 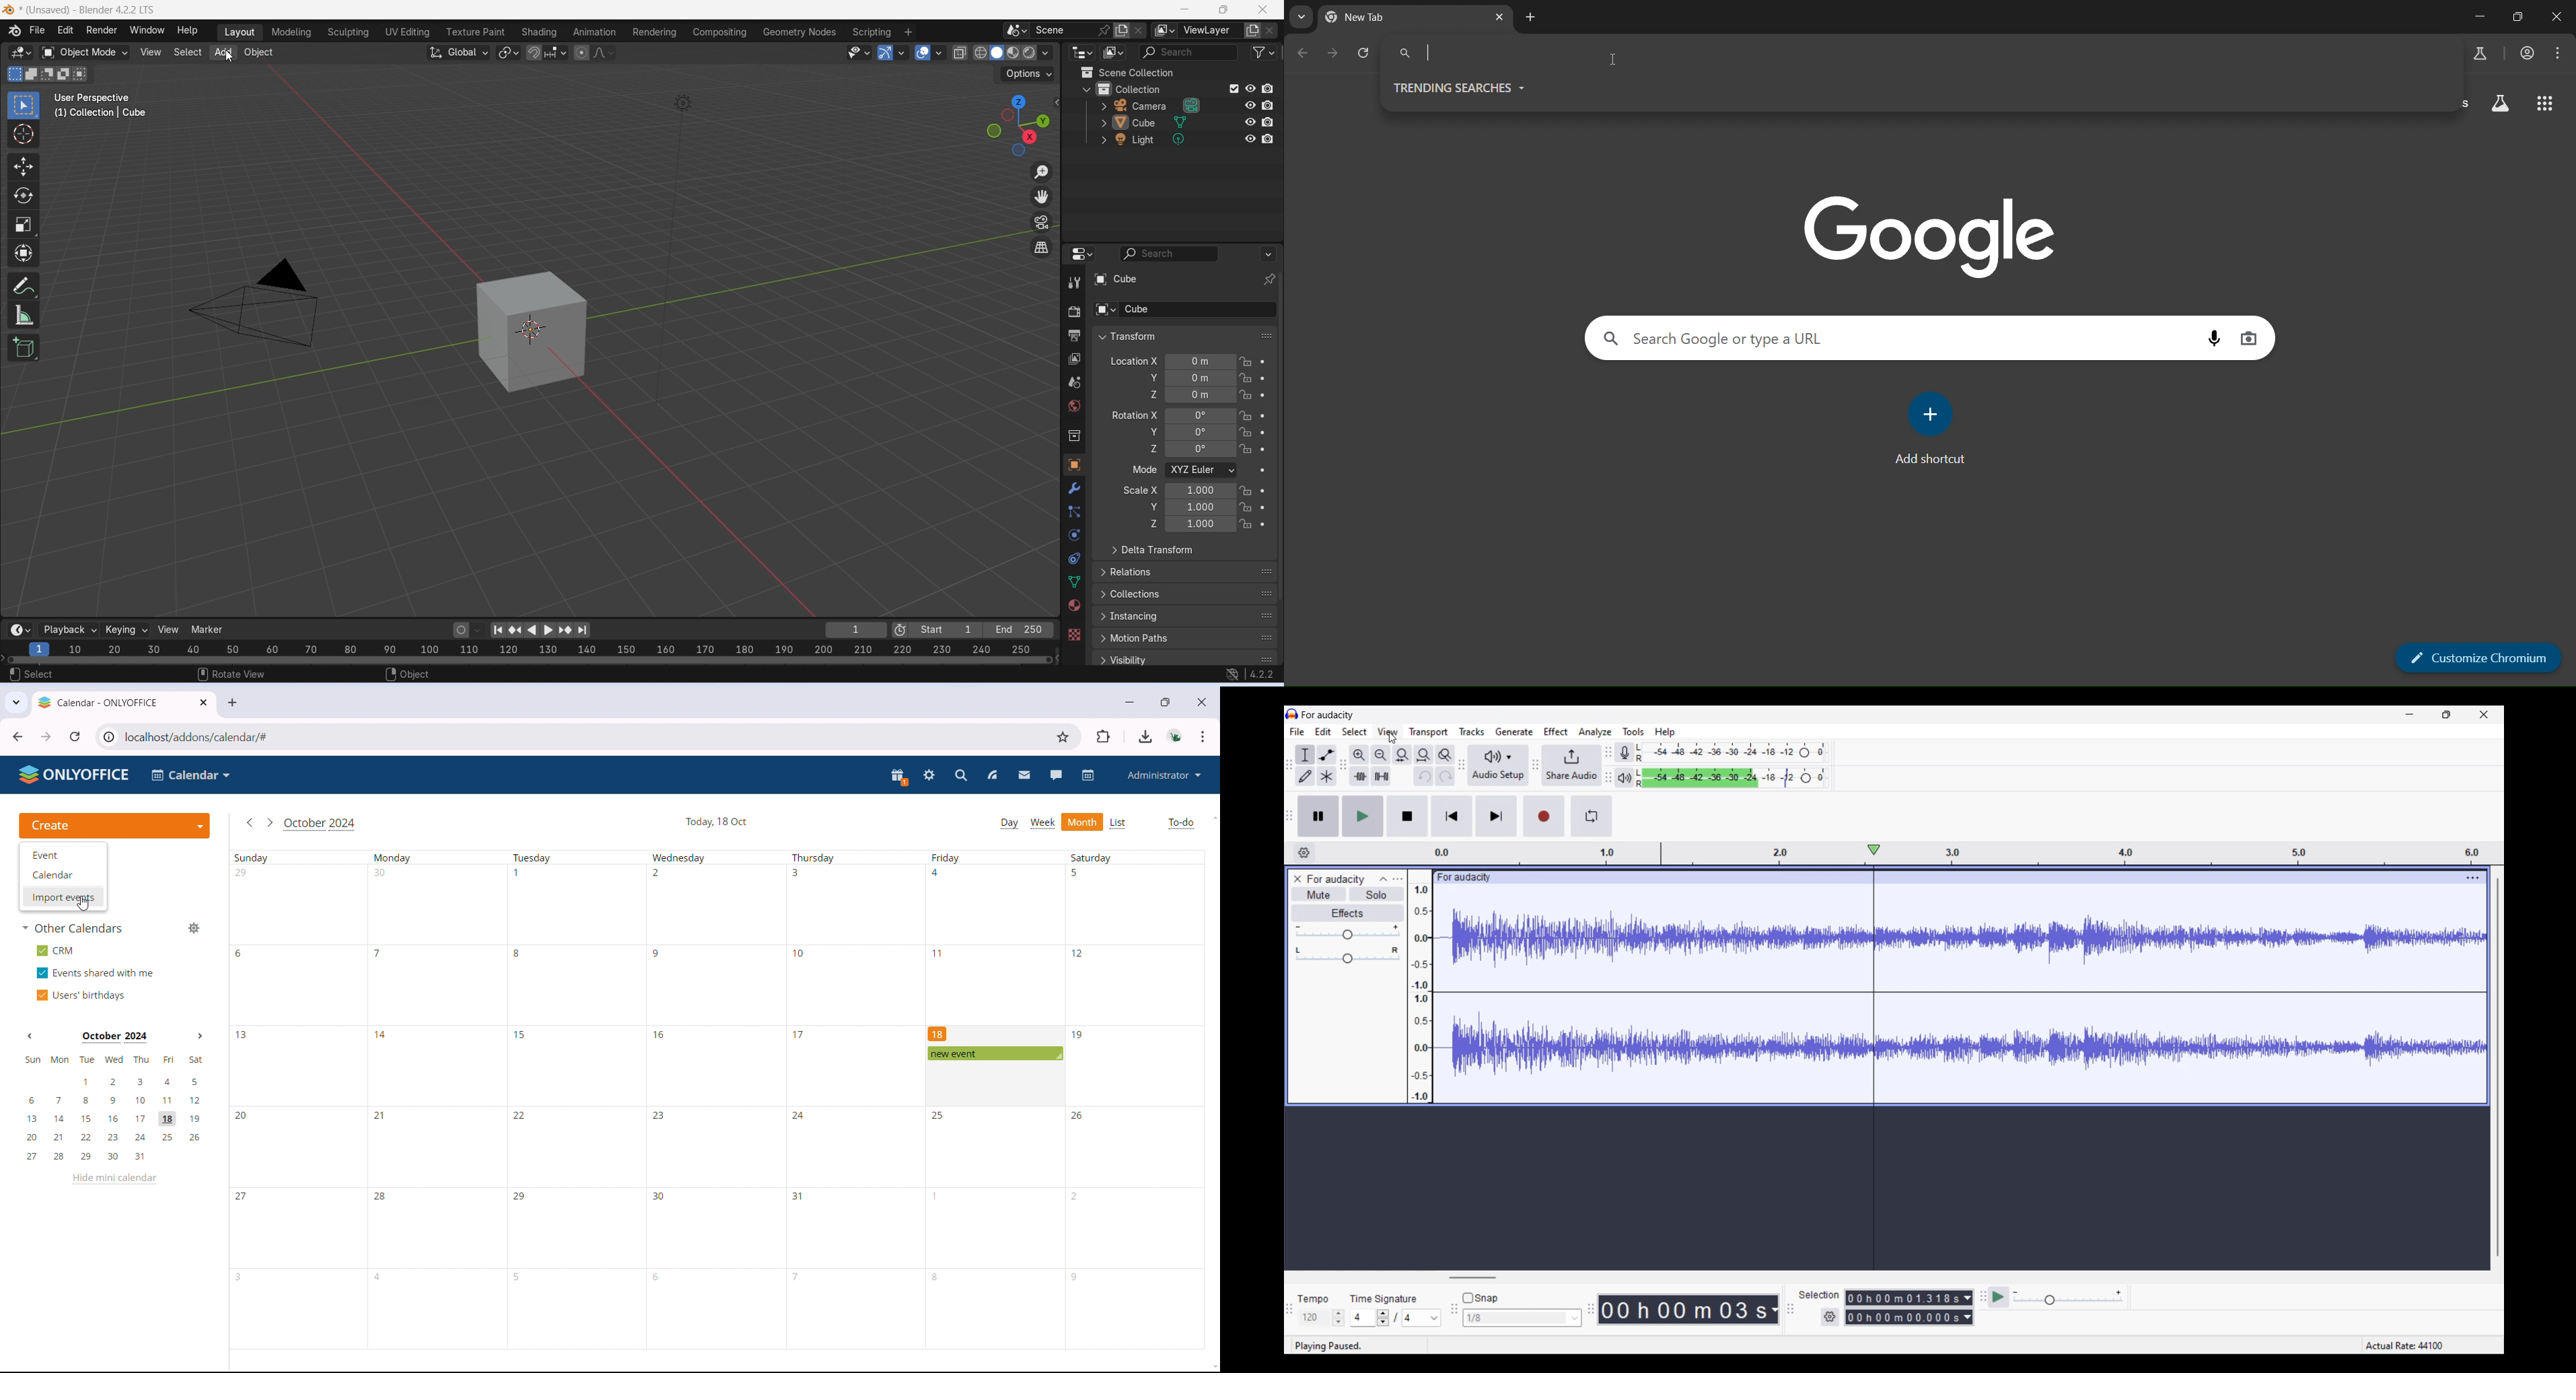 I want to click on filter, so click(x=1264, y=52).